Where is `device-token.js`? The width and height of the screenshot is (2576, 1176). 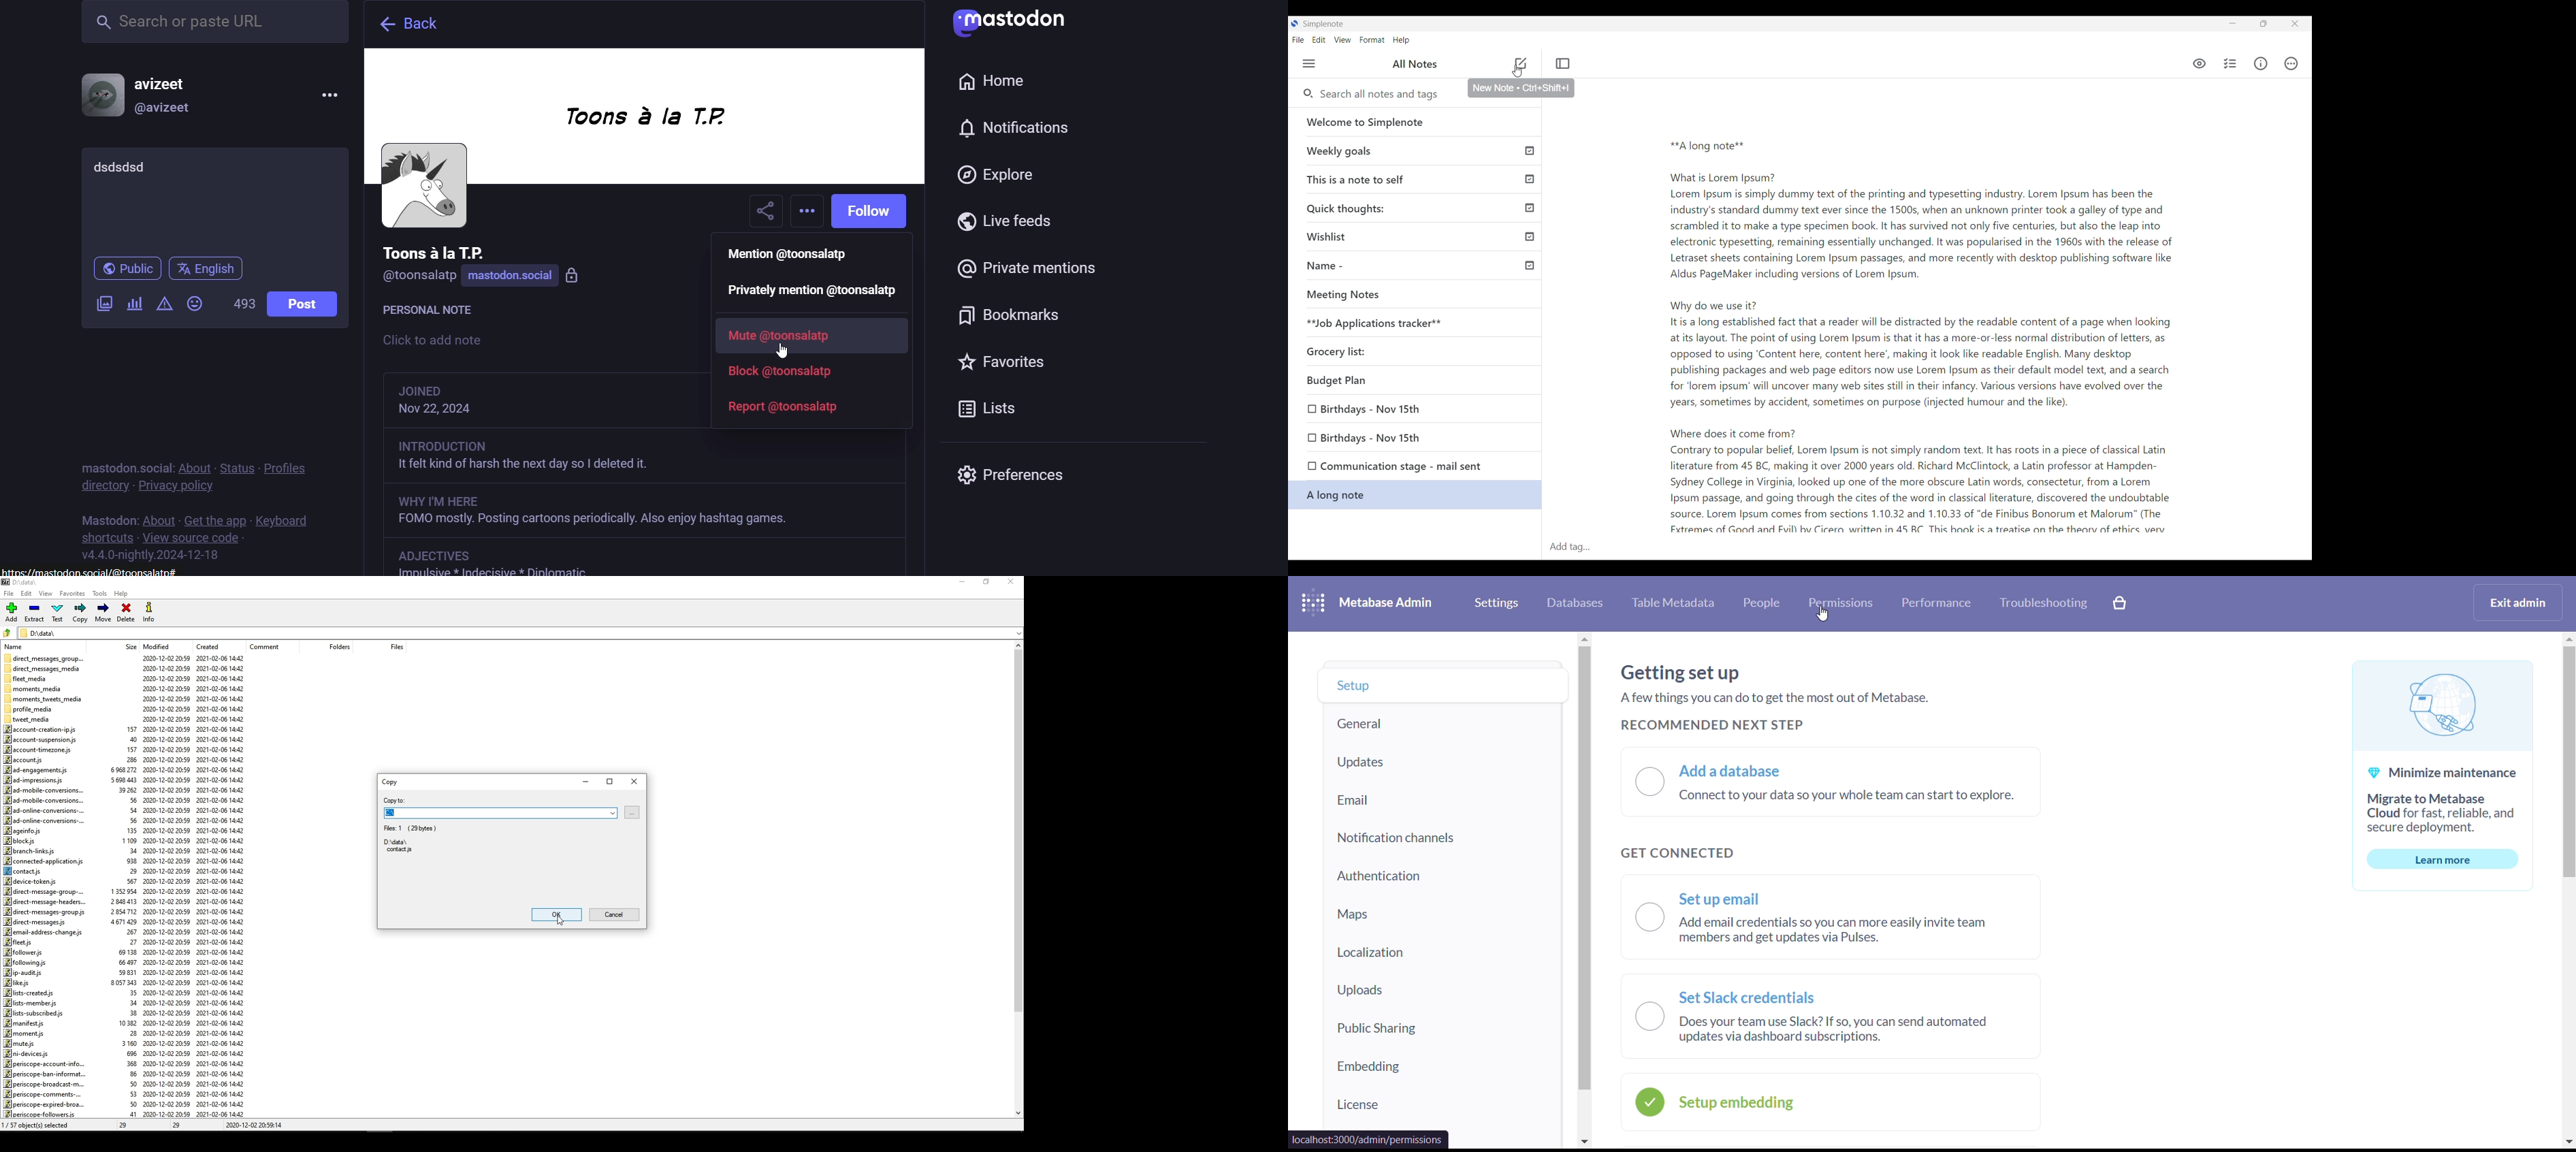 device-token.js is located at coordinates (33, 881).